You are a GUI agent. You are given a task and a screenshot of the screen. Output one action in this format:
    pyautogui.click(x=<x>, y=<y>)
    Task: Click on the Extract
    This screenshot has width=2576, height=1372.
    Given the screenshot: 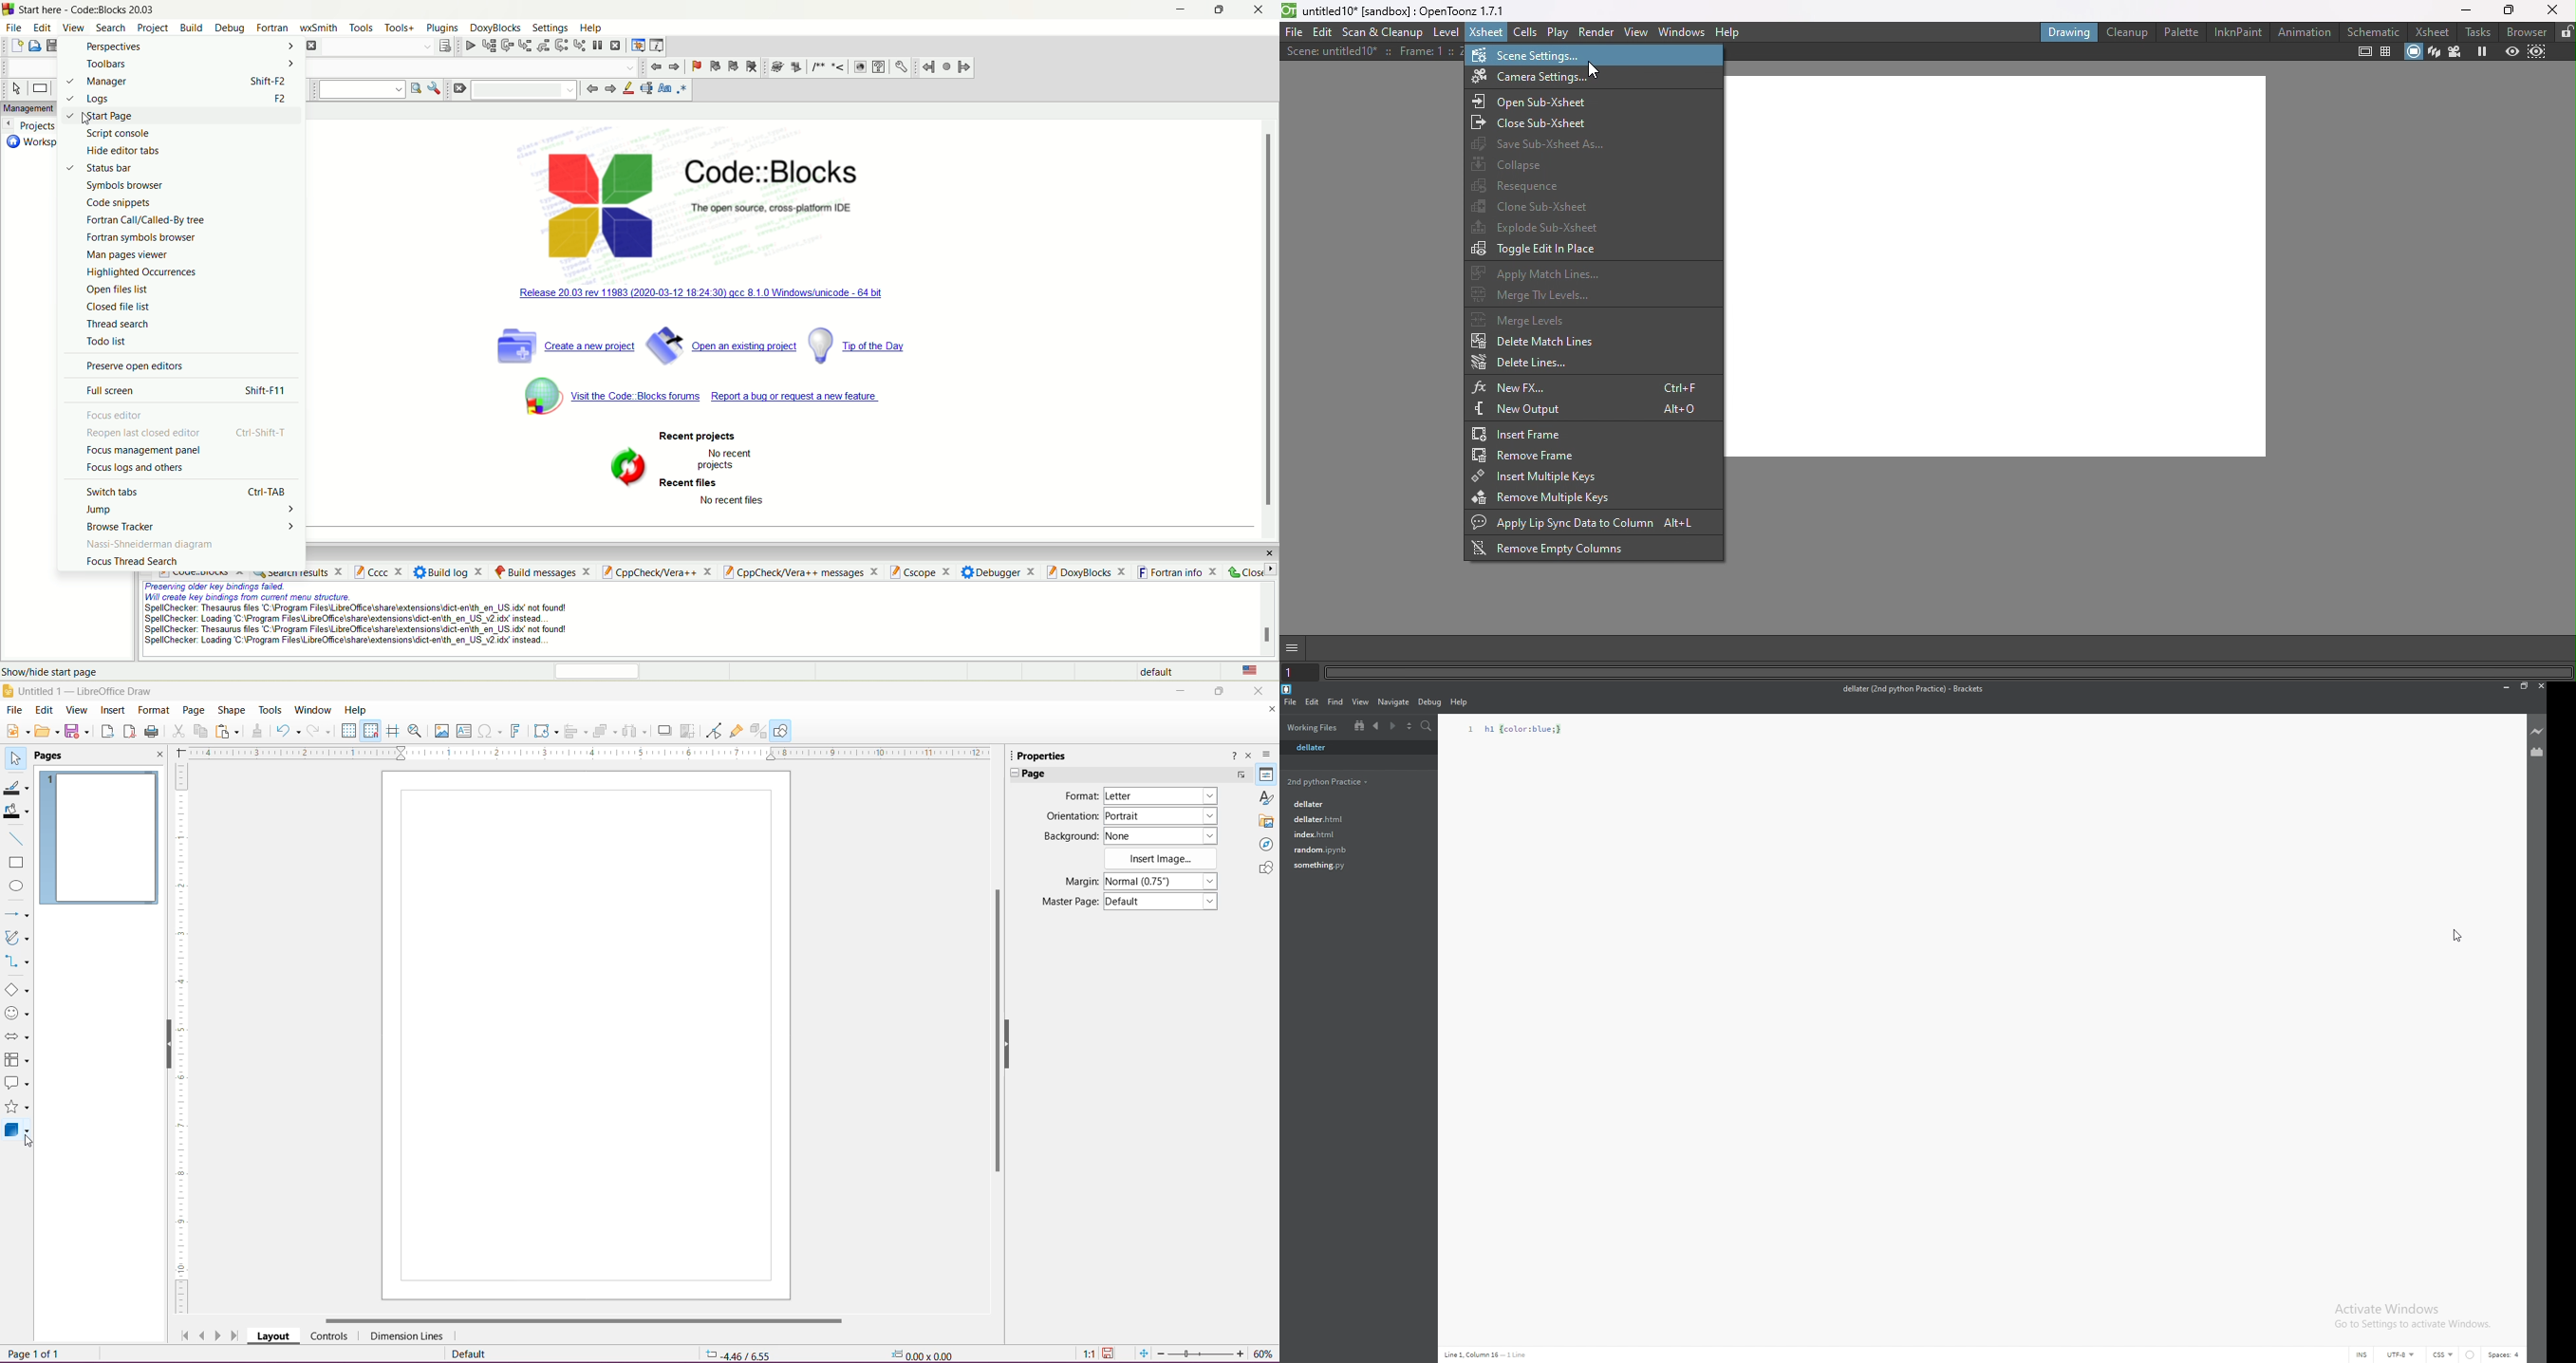 What is the action you would take?
    pyautogui.click(x=796, y=67)
    